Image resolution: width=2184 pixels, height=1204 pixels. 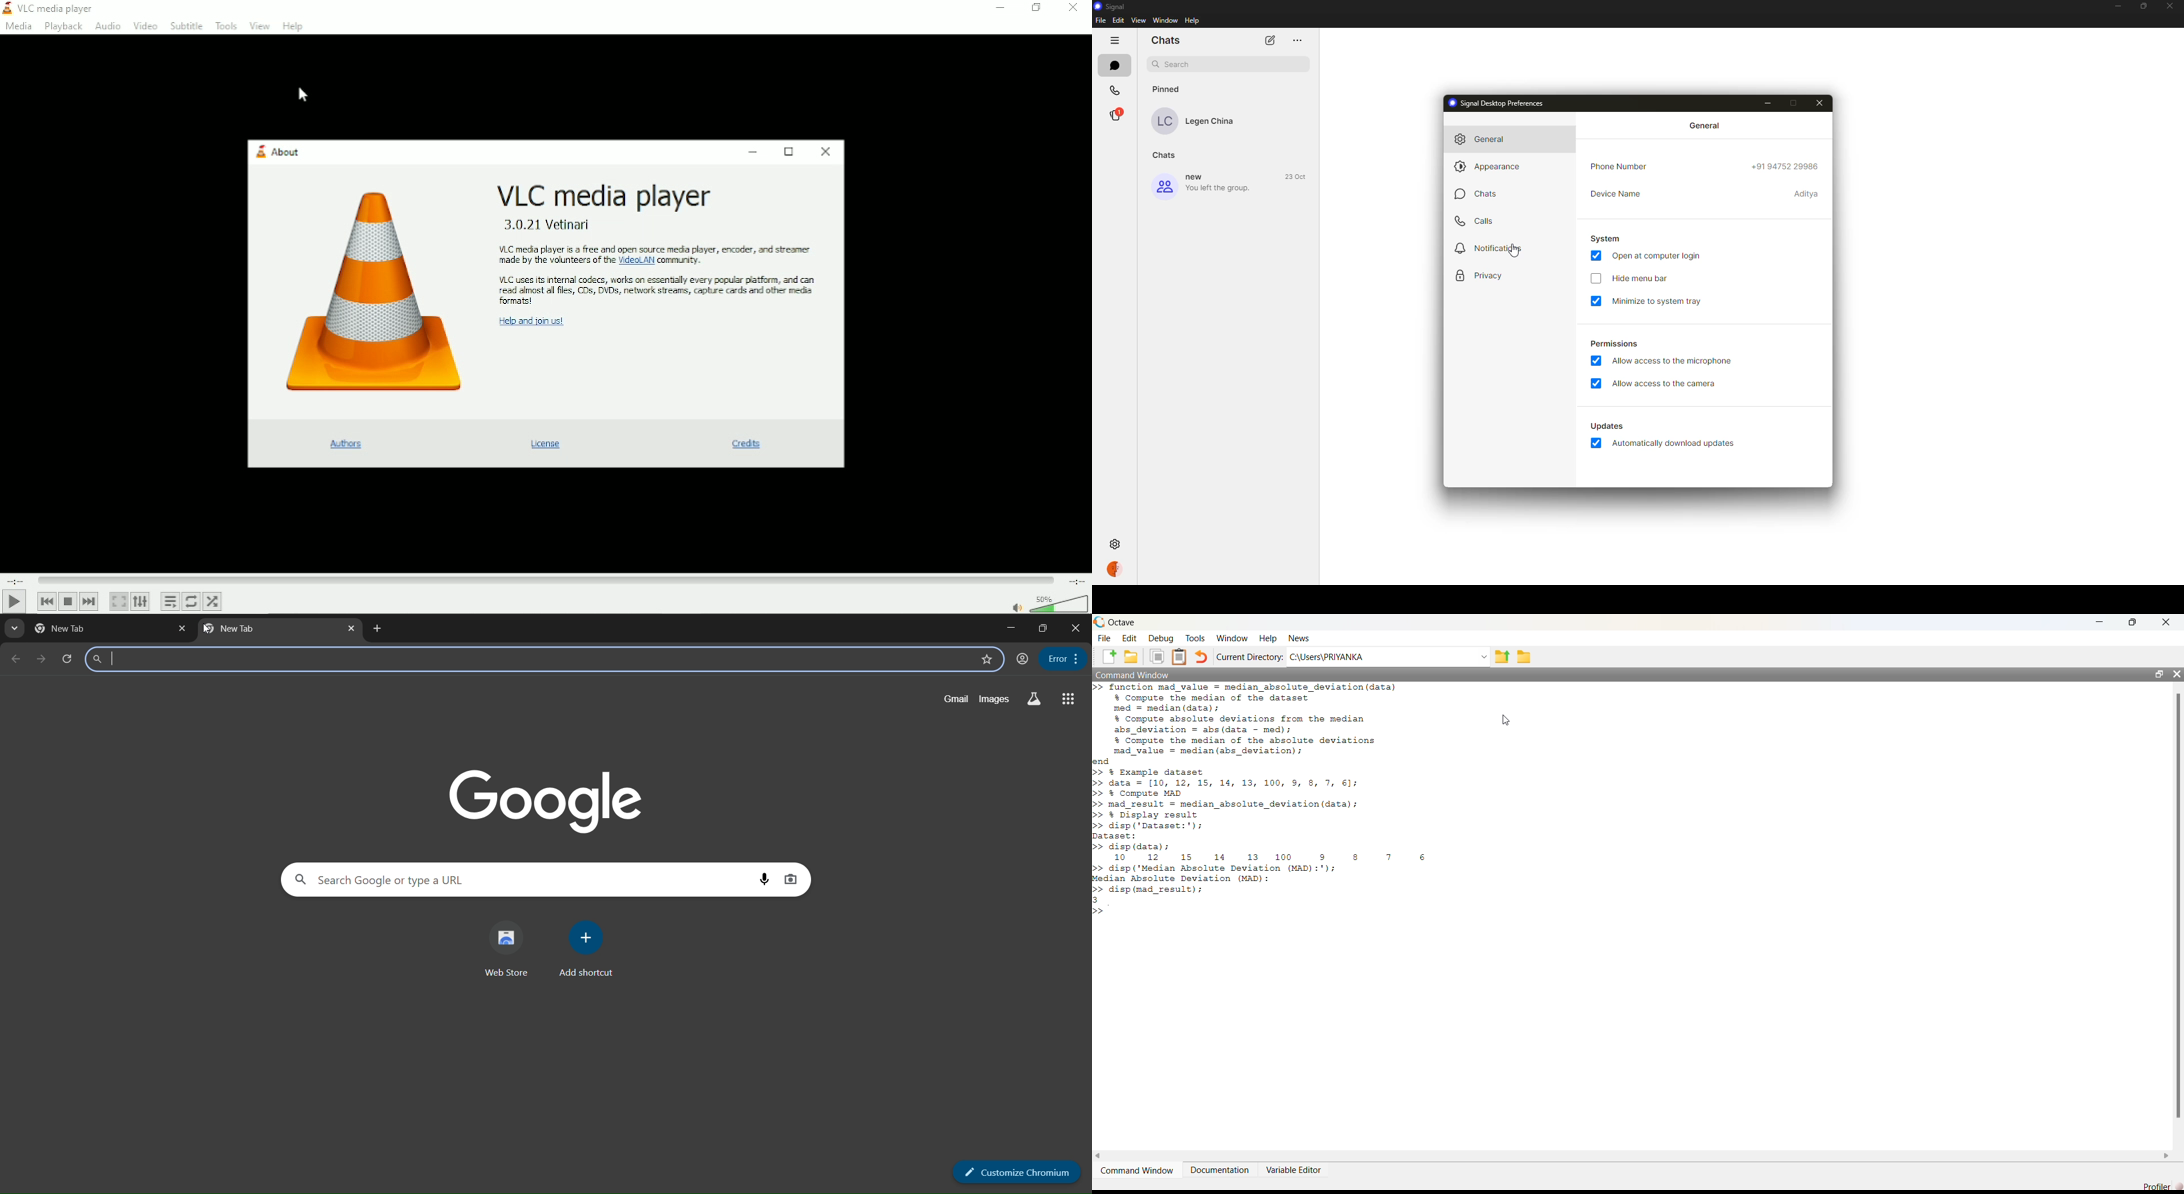 What do you see at coordinates (545, 580) in the screenshot?
I see `Play duration` at bounding box center [545, 580].